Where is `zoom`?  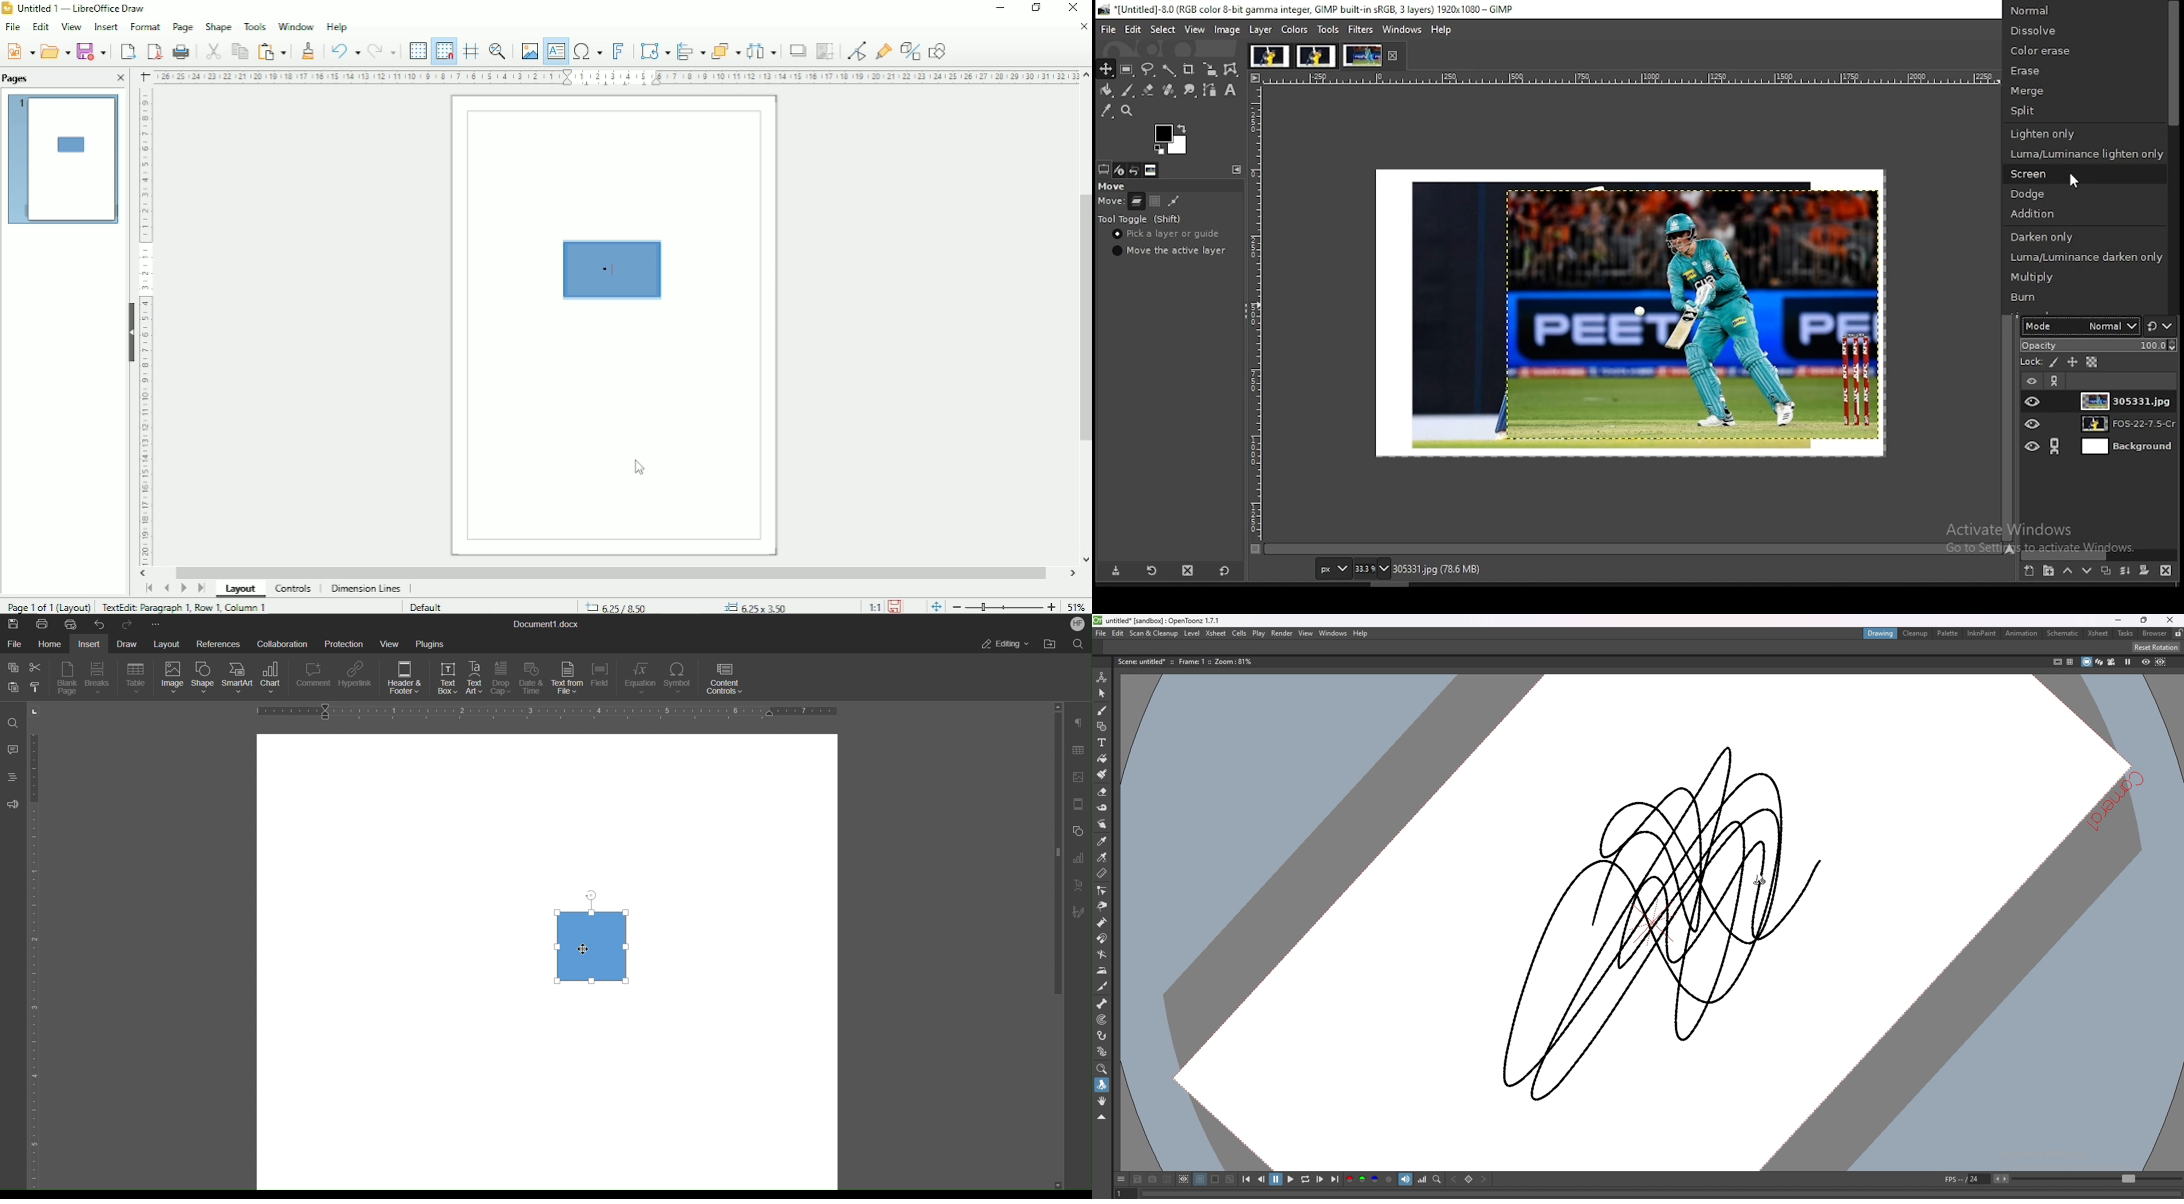
zoom is located at coordinates (1102, 1070).